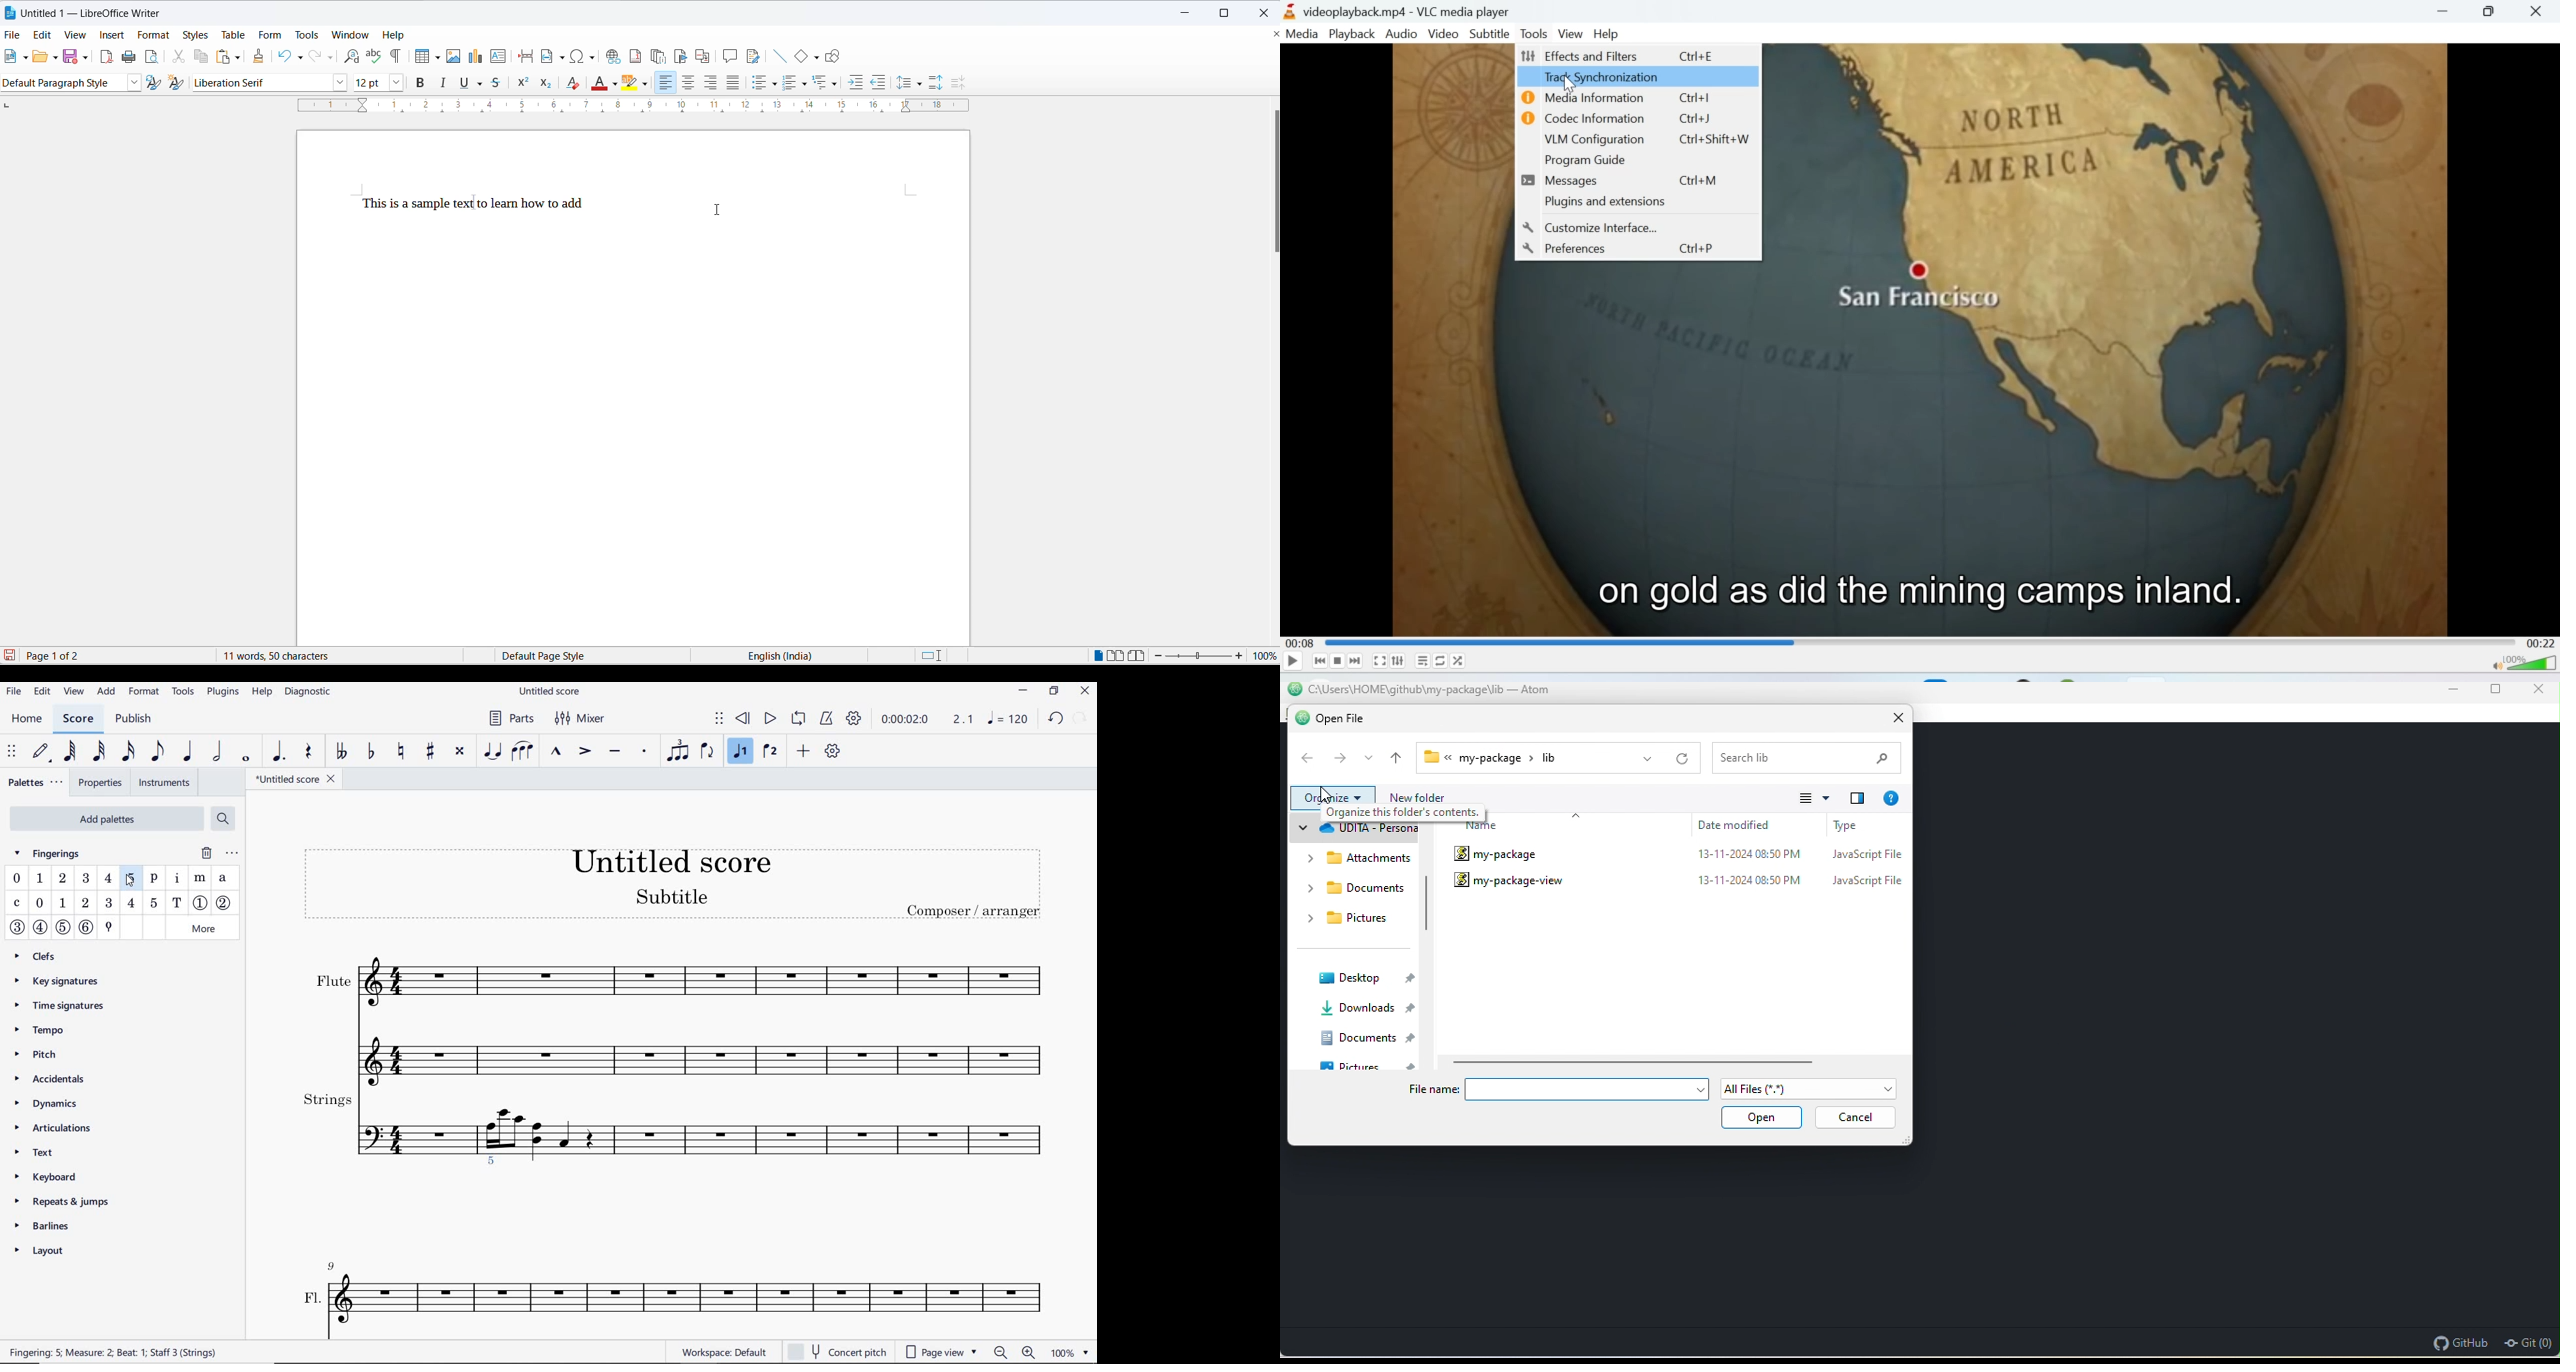 Image resolution: width=2576 pixels, height=1372 pixels. What do you see at coordinates (672, 882) in the screenshot?
I see `title` at bounding box center [672, 882].